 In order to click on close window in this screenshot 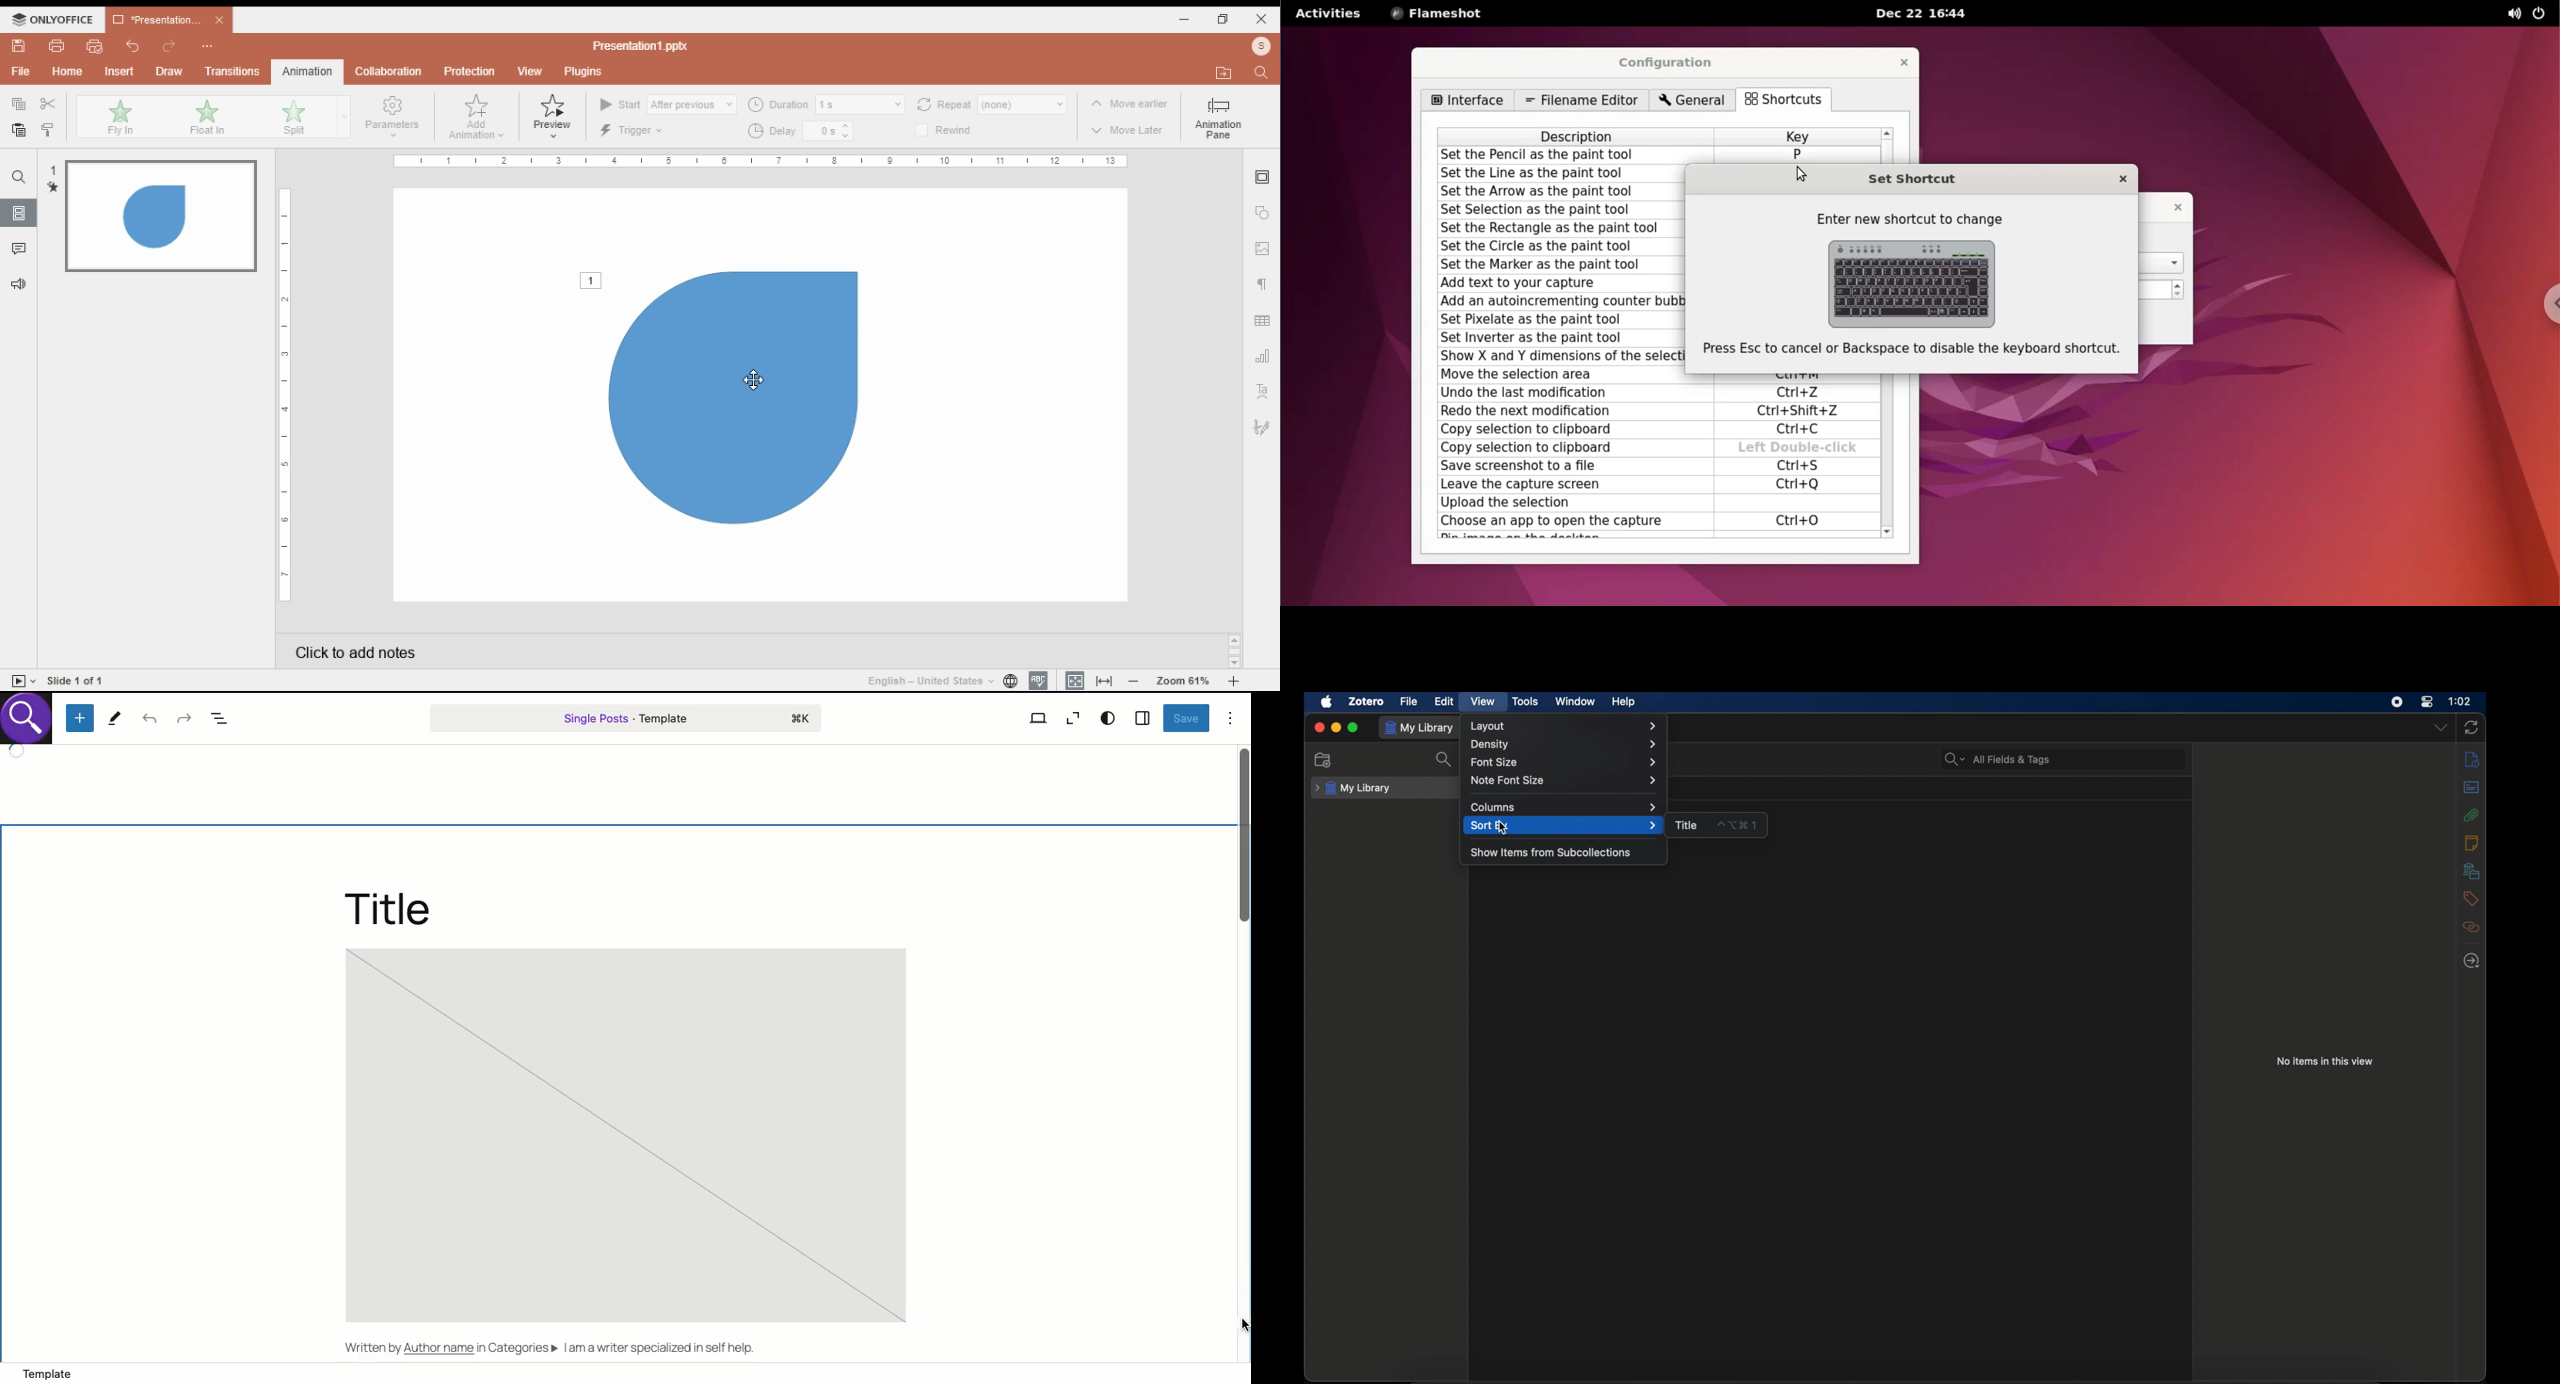, I will do `click(1263, 19)`.